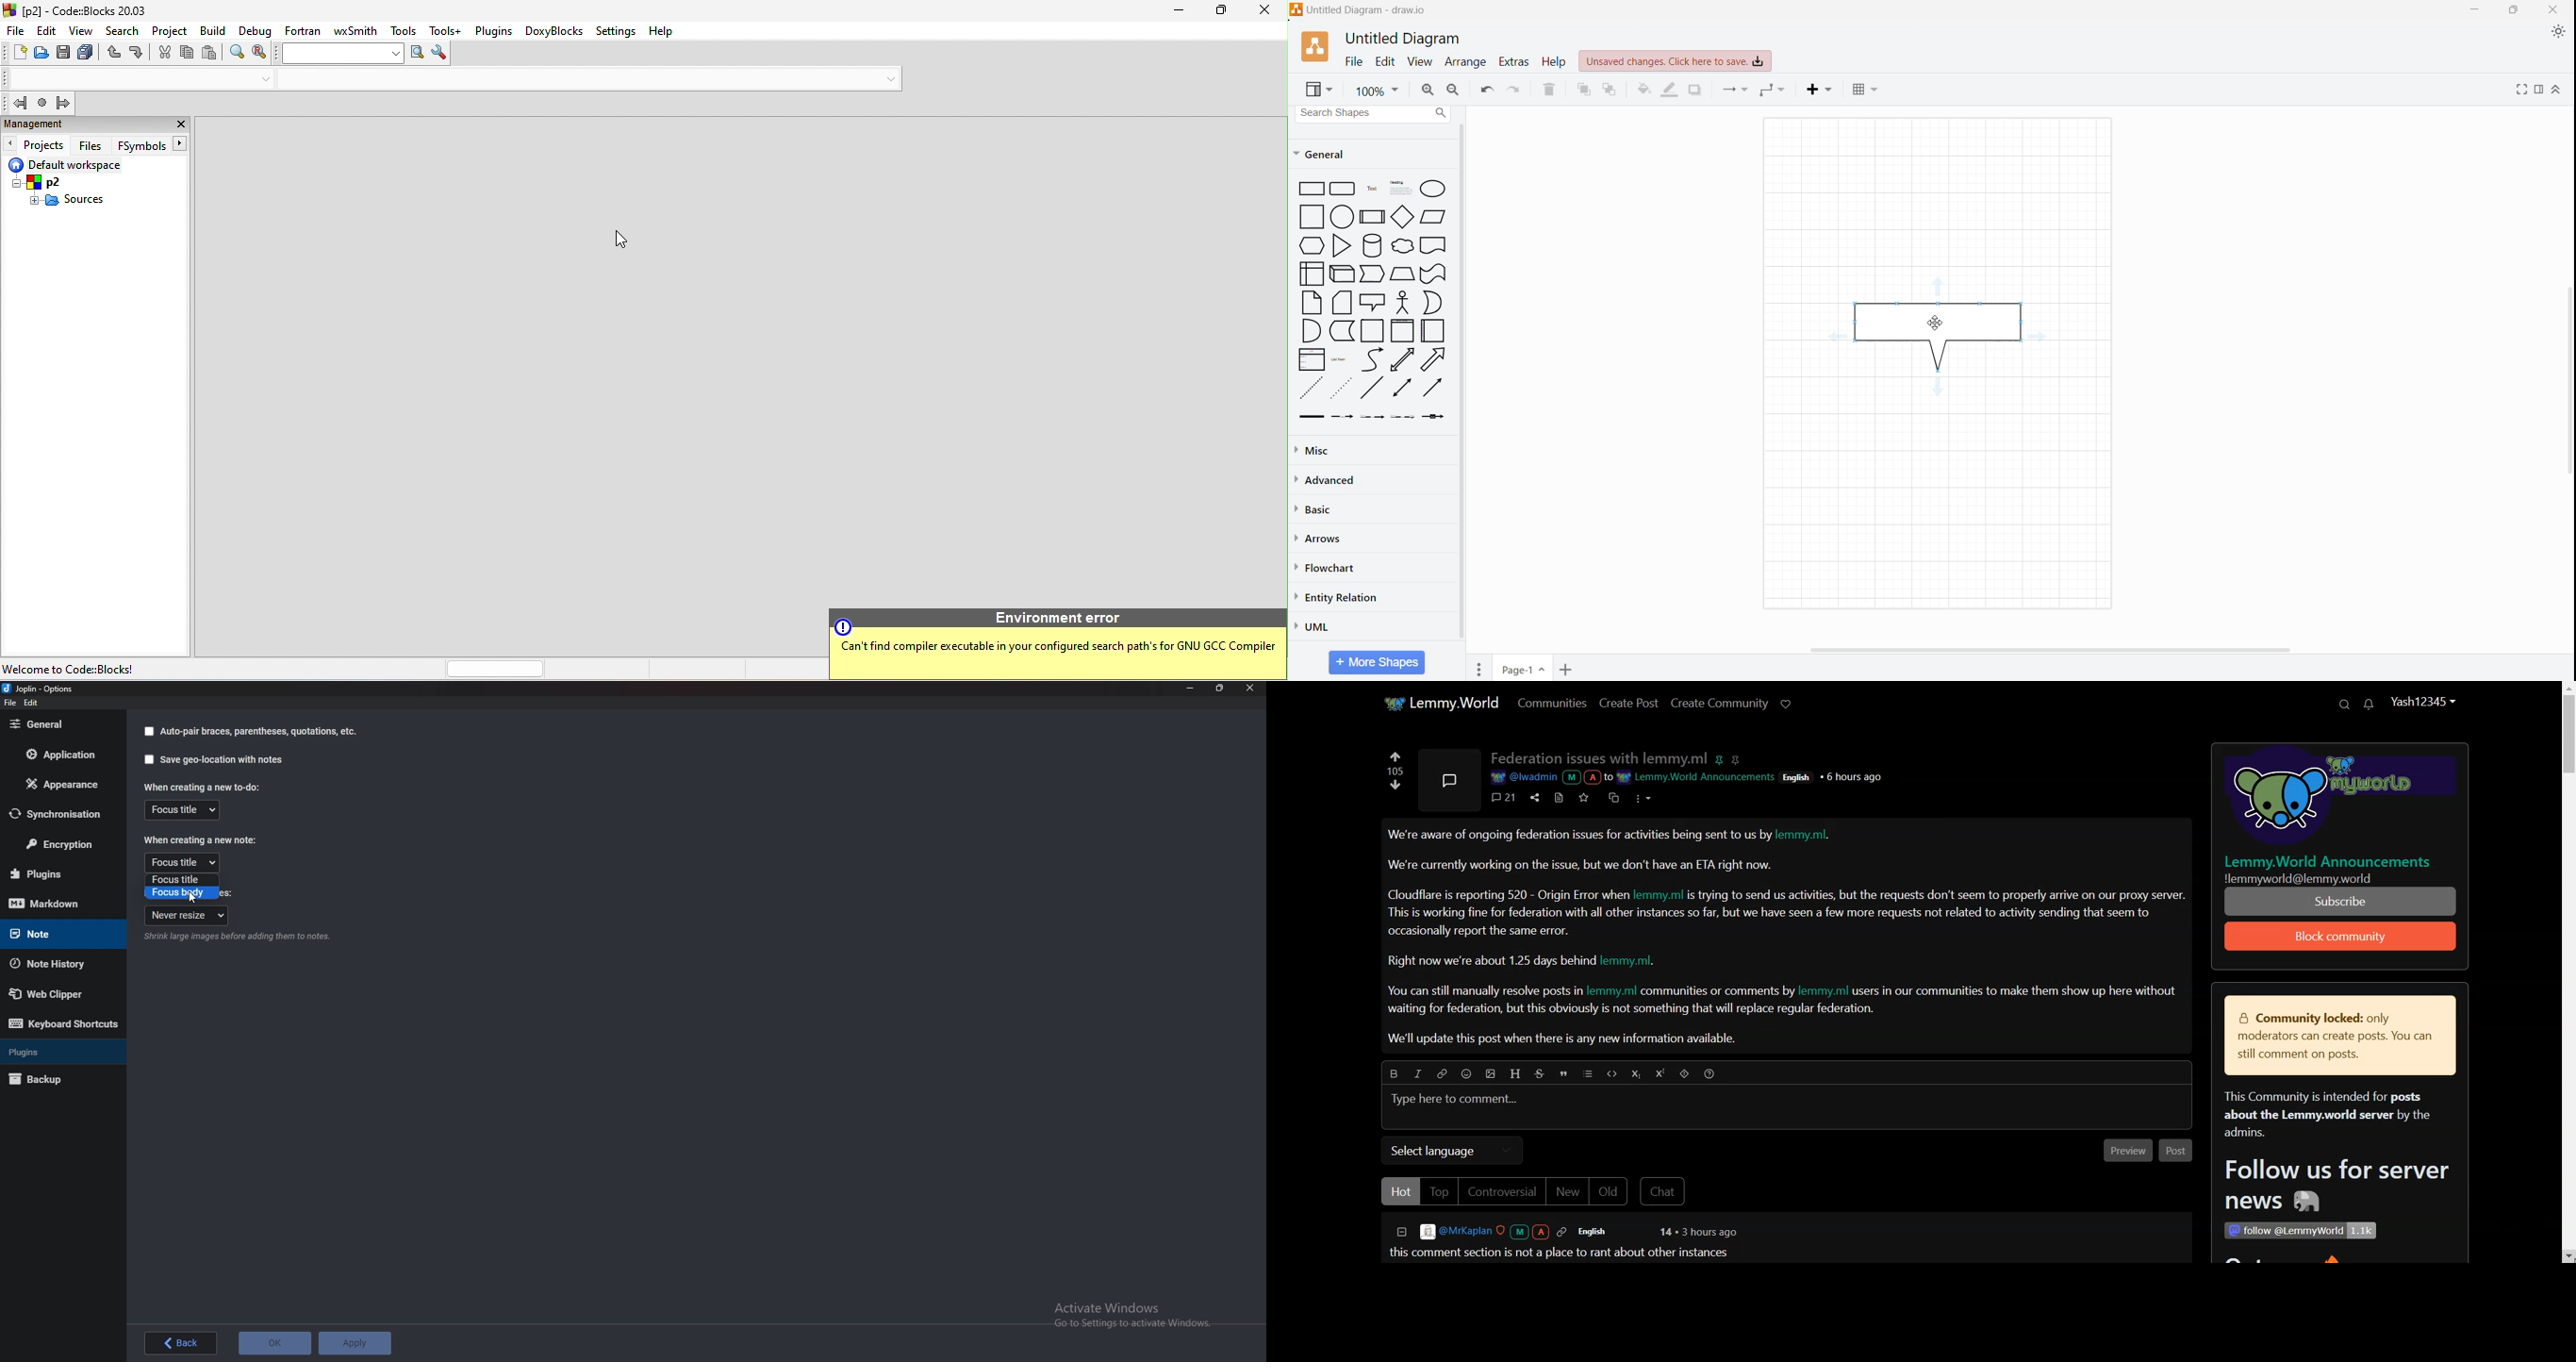 Image resolution: width=2576 pixels, height=1372 pixels. I want to click on view, so click(84, 32).